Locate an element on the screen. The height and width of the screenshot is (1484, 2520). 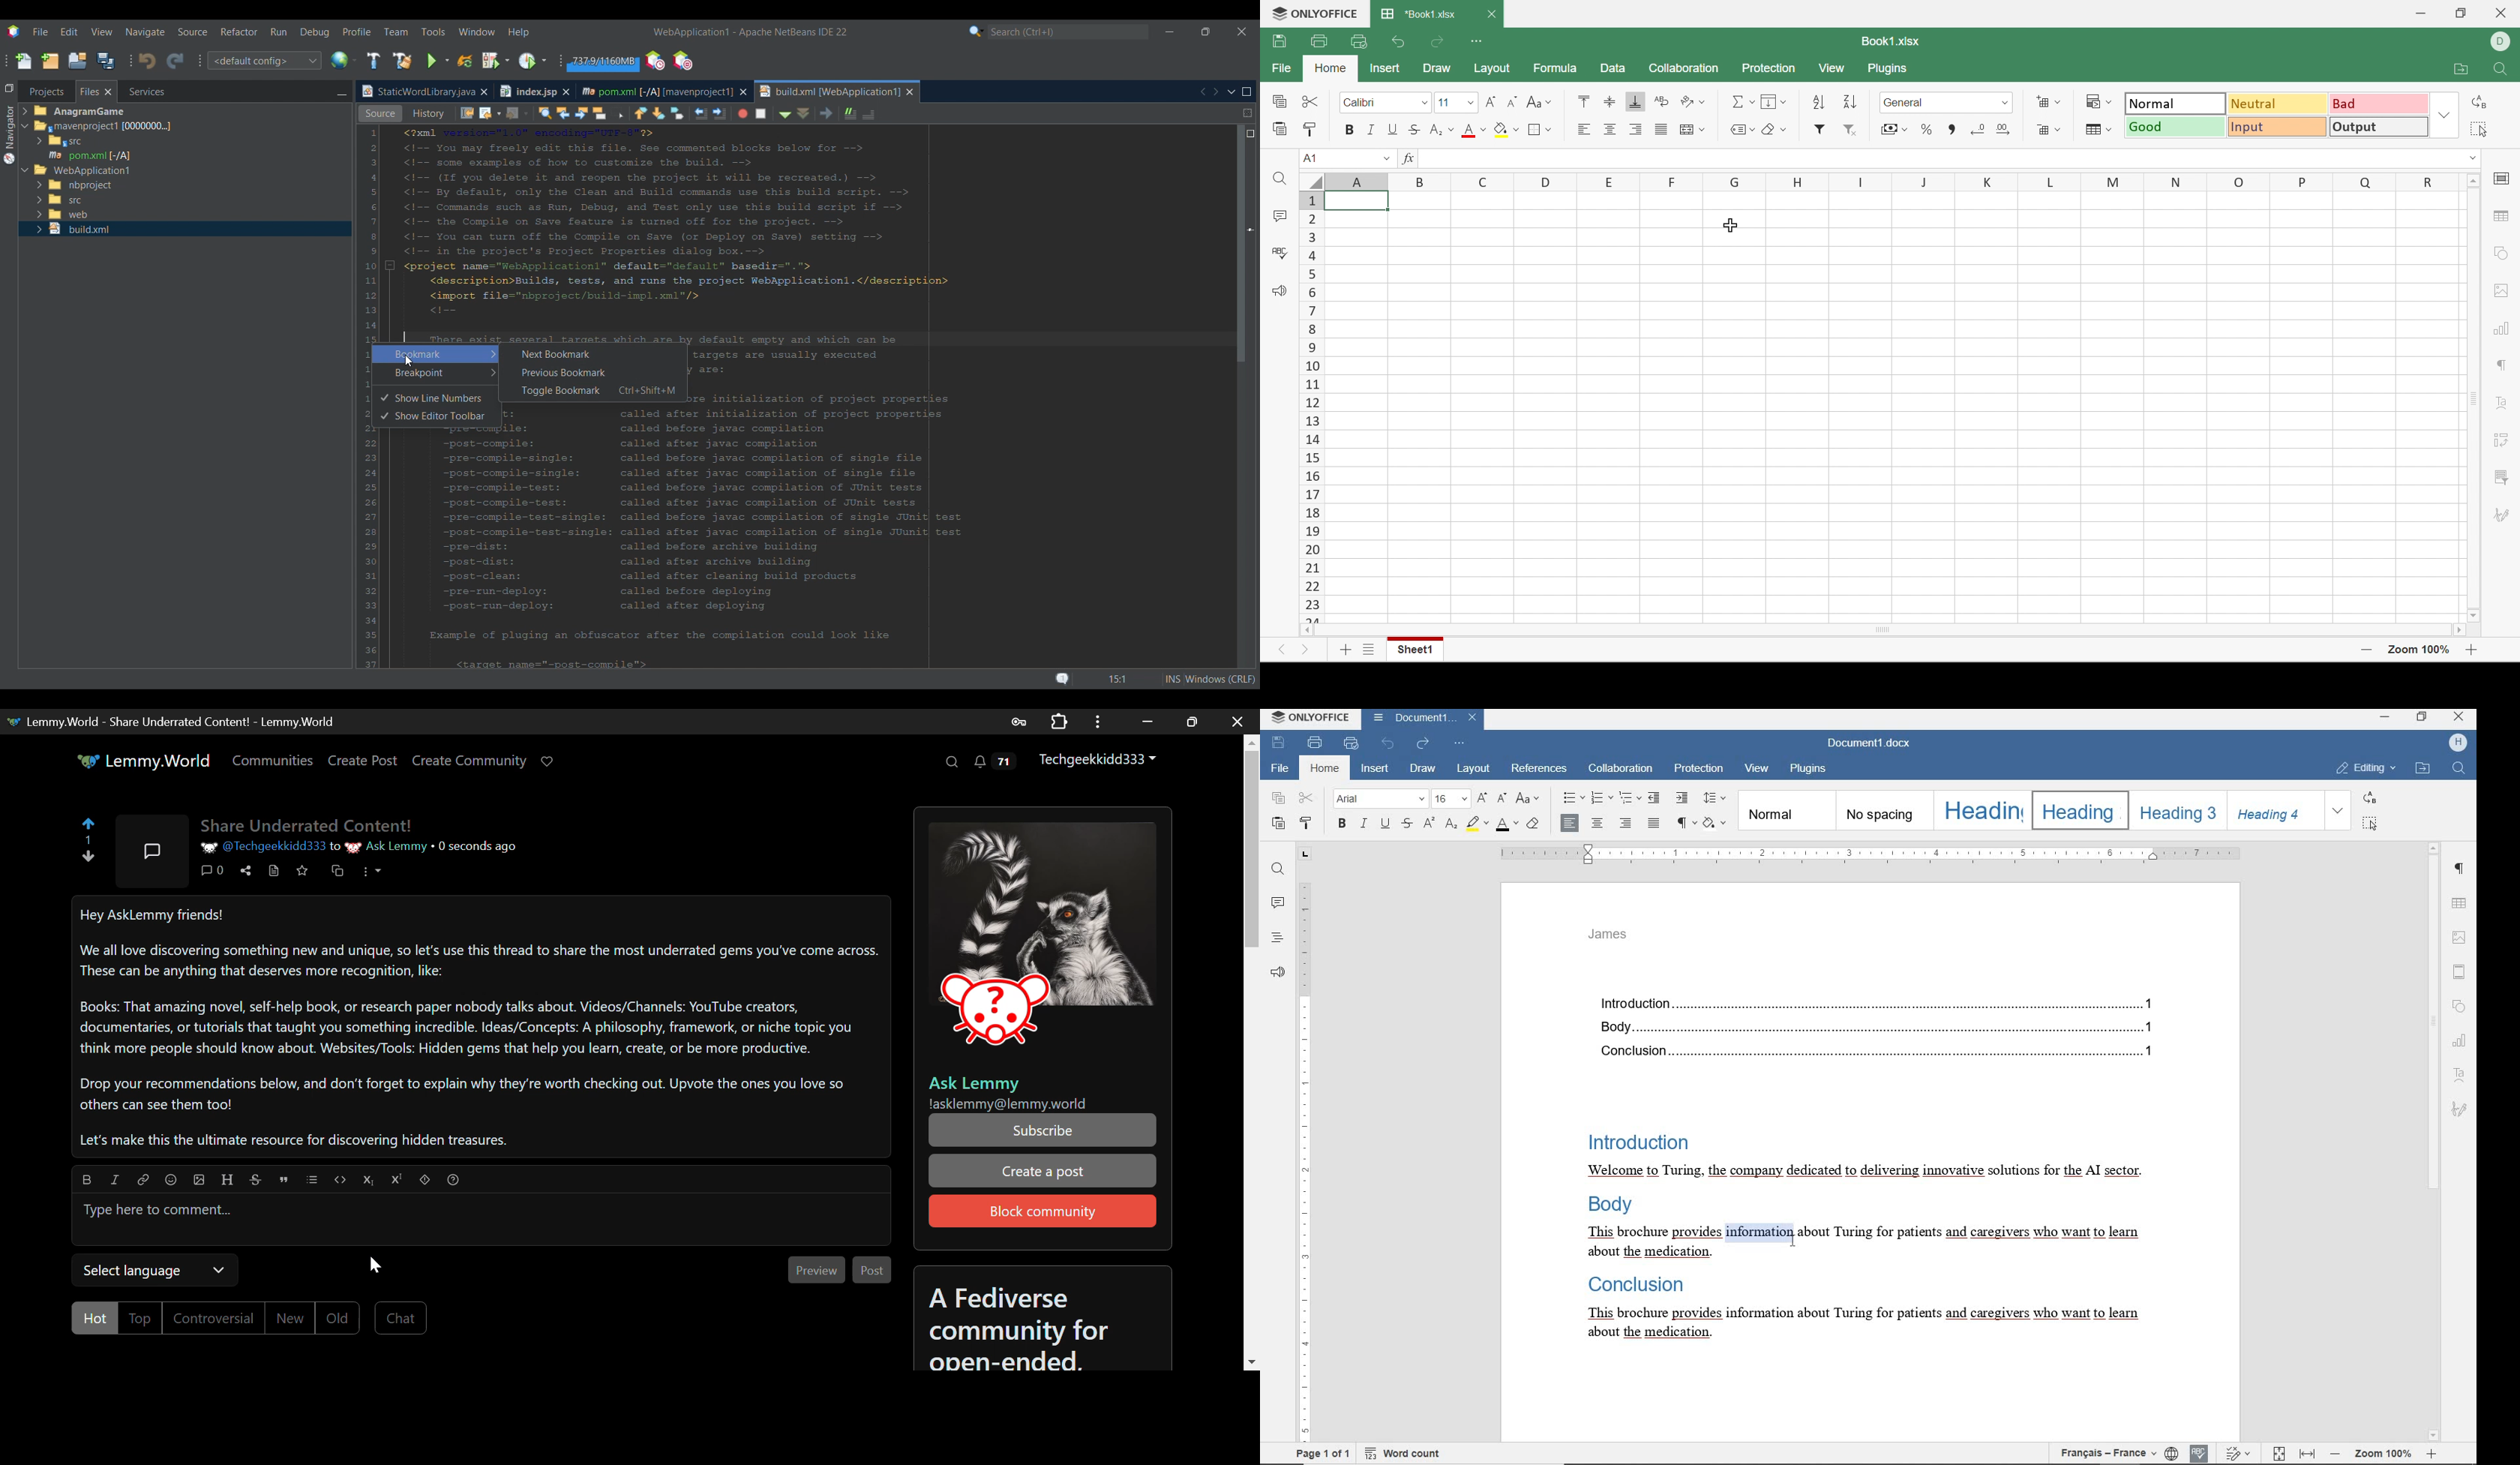
NO SPACING is located at coordinates (1882, 810).